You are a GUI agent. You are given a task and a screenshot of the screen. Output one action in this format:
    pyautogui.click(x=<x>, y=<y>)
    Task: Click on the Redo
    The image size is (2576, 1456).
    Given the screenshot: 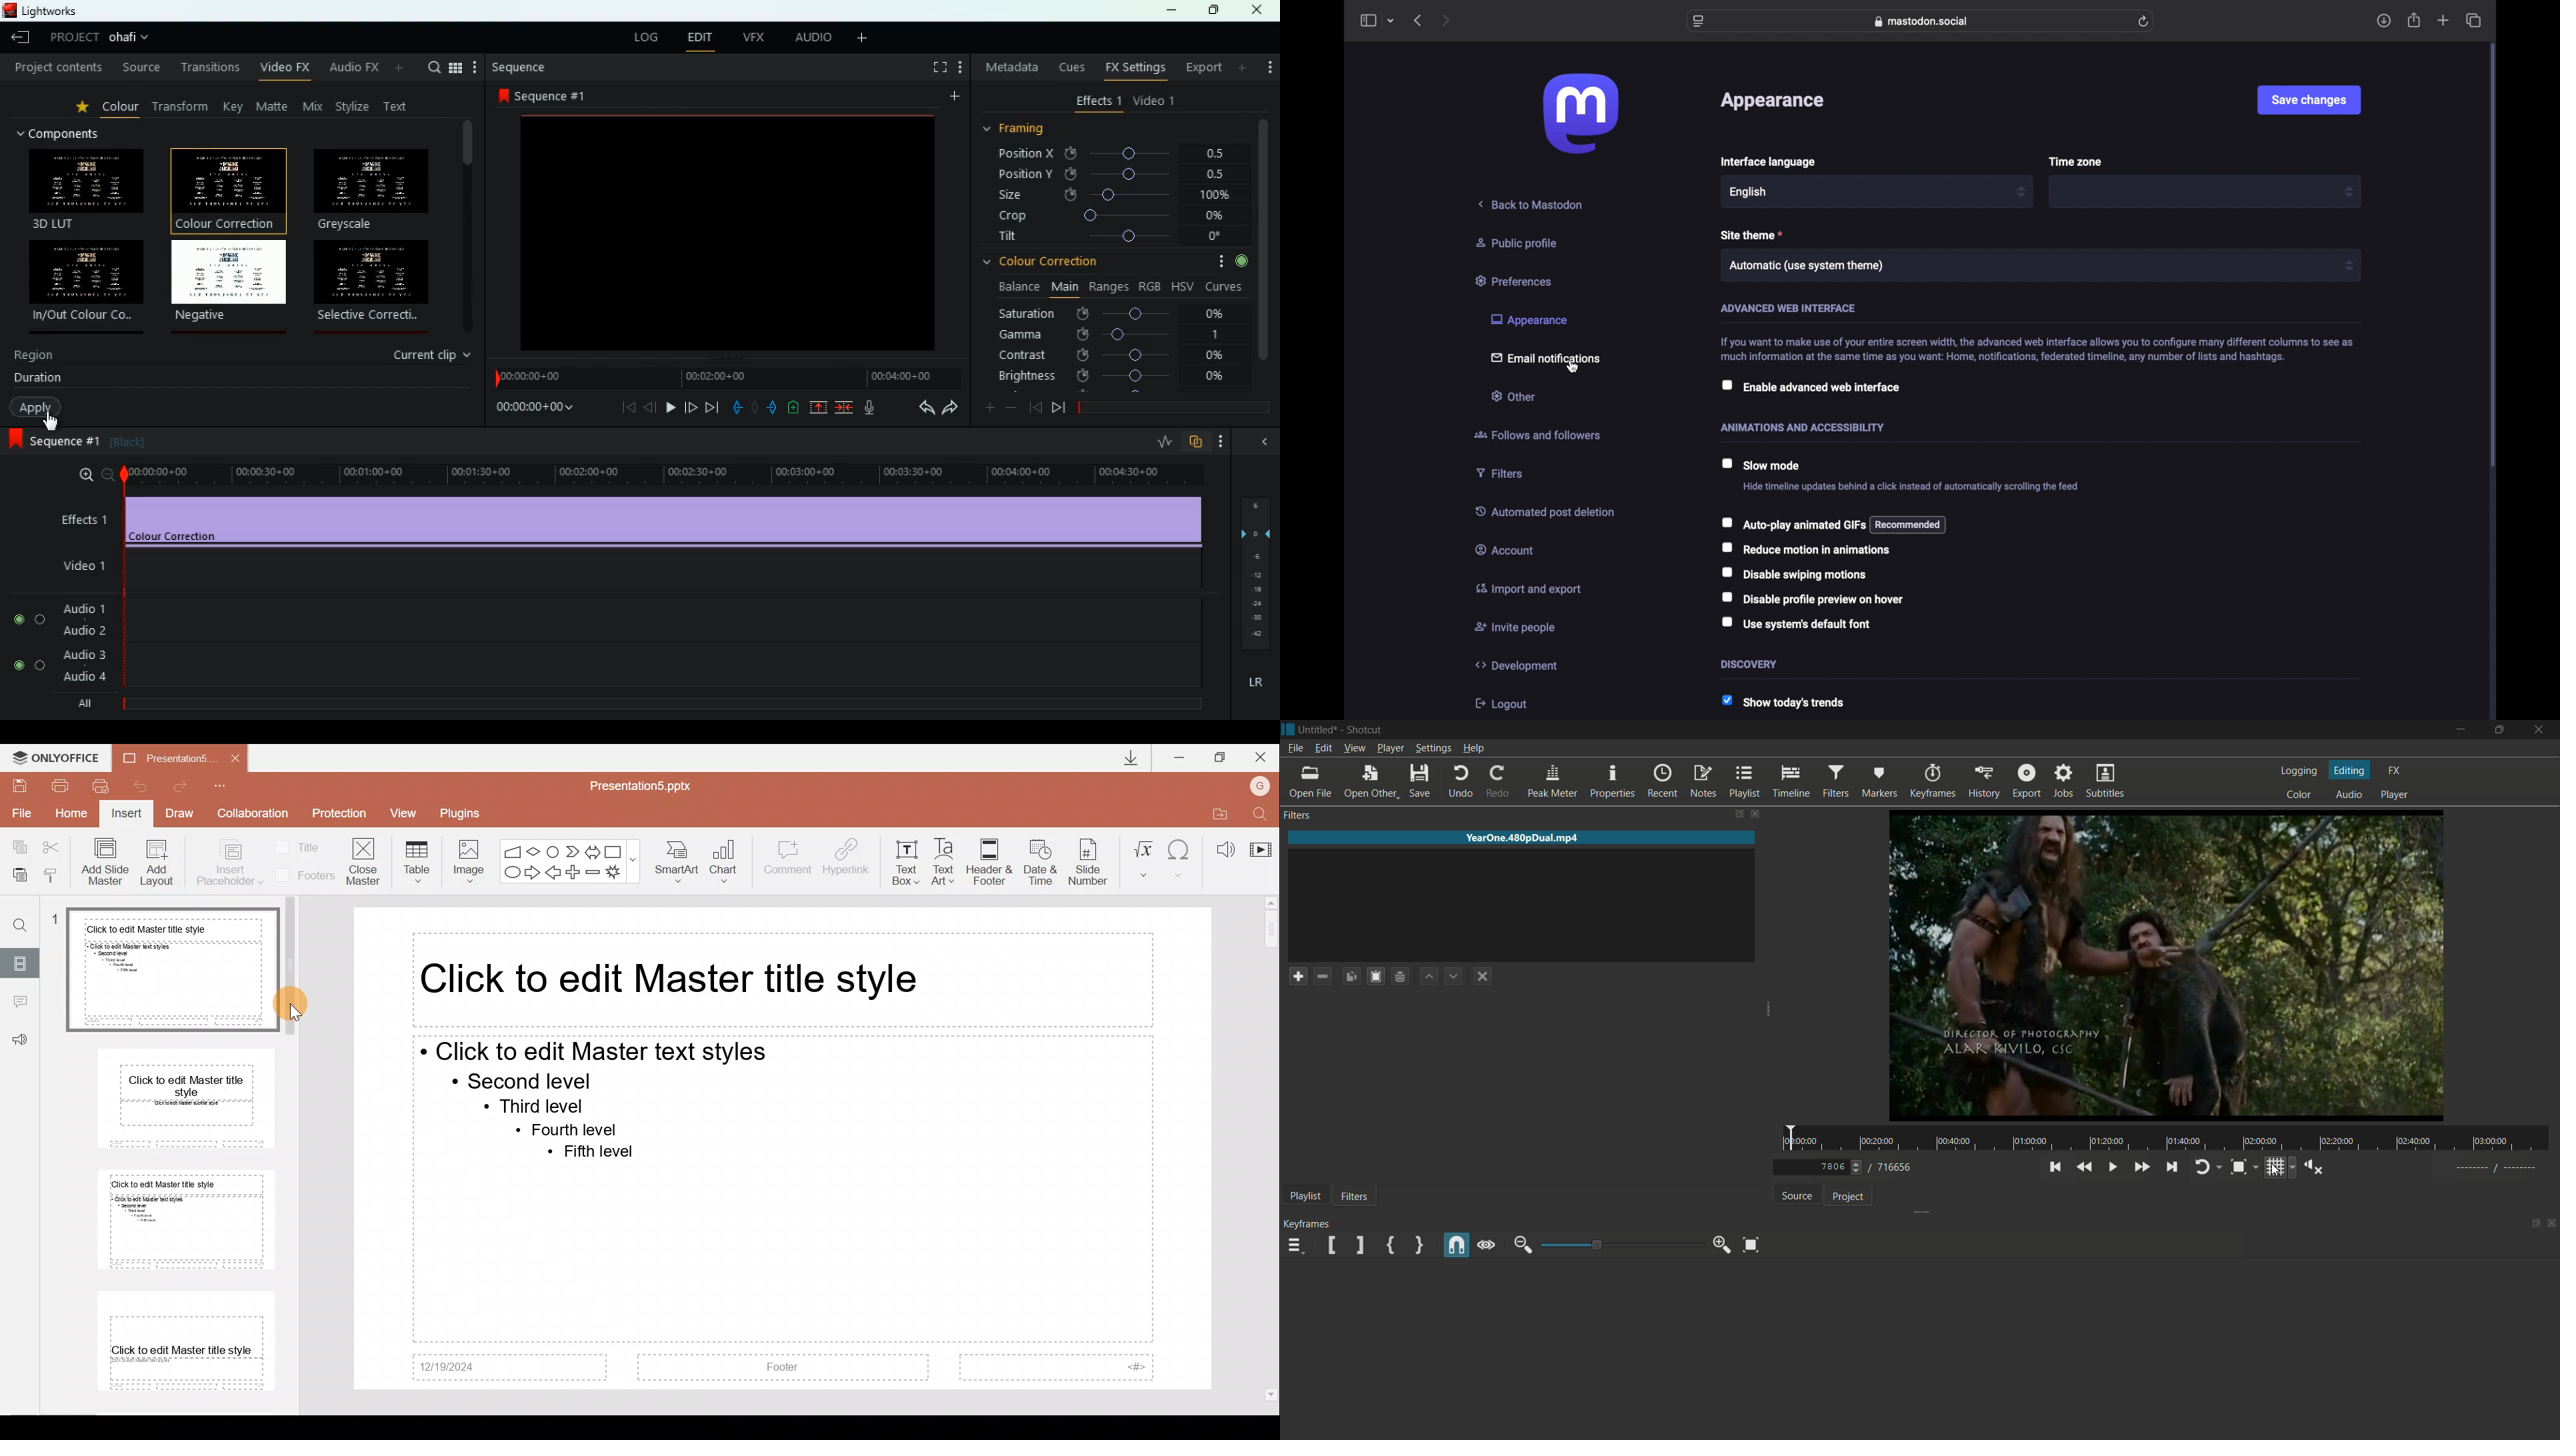 What is the action you would take?
    pyautogui.click(x=185, y=786)
    